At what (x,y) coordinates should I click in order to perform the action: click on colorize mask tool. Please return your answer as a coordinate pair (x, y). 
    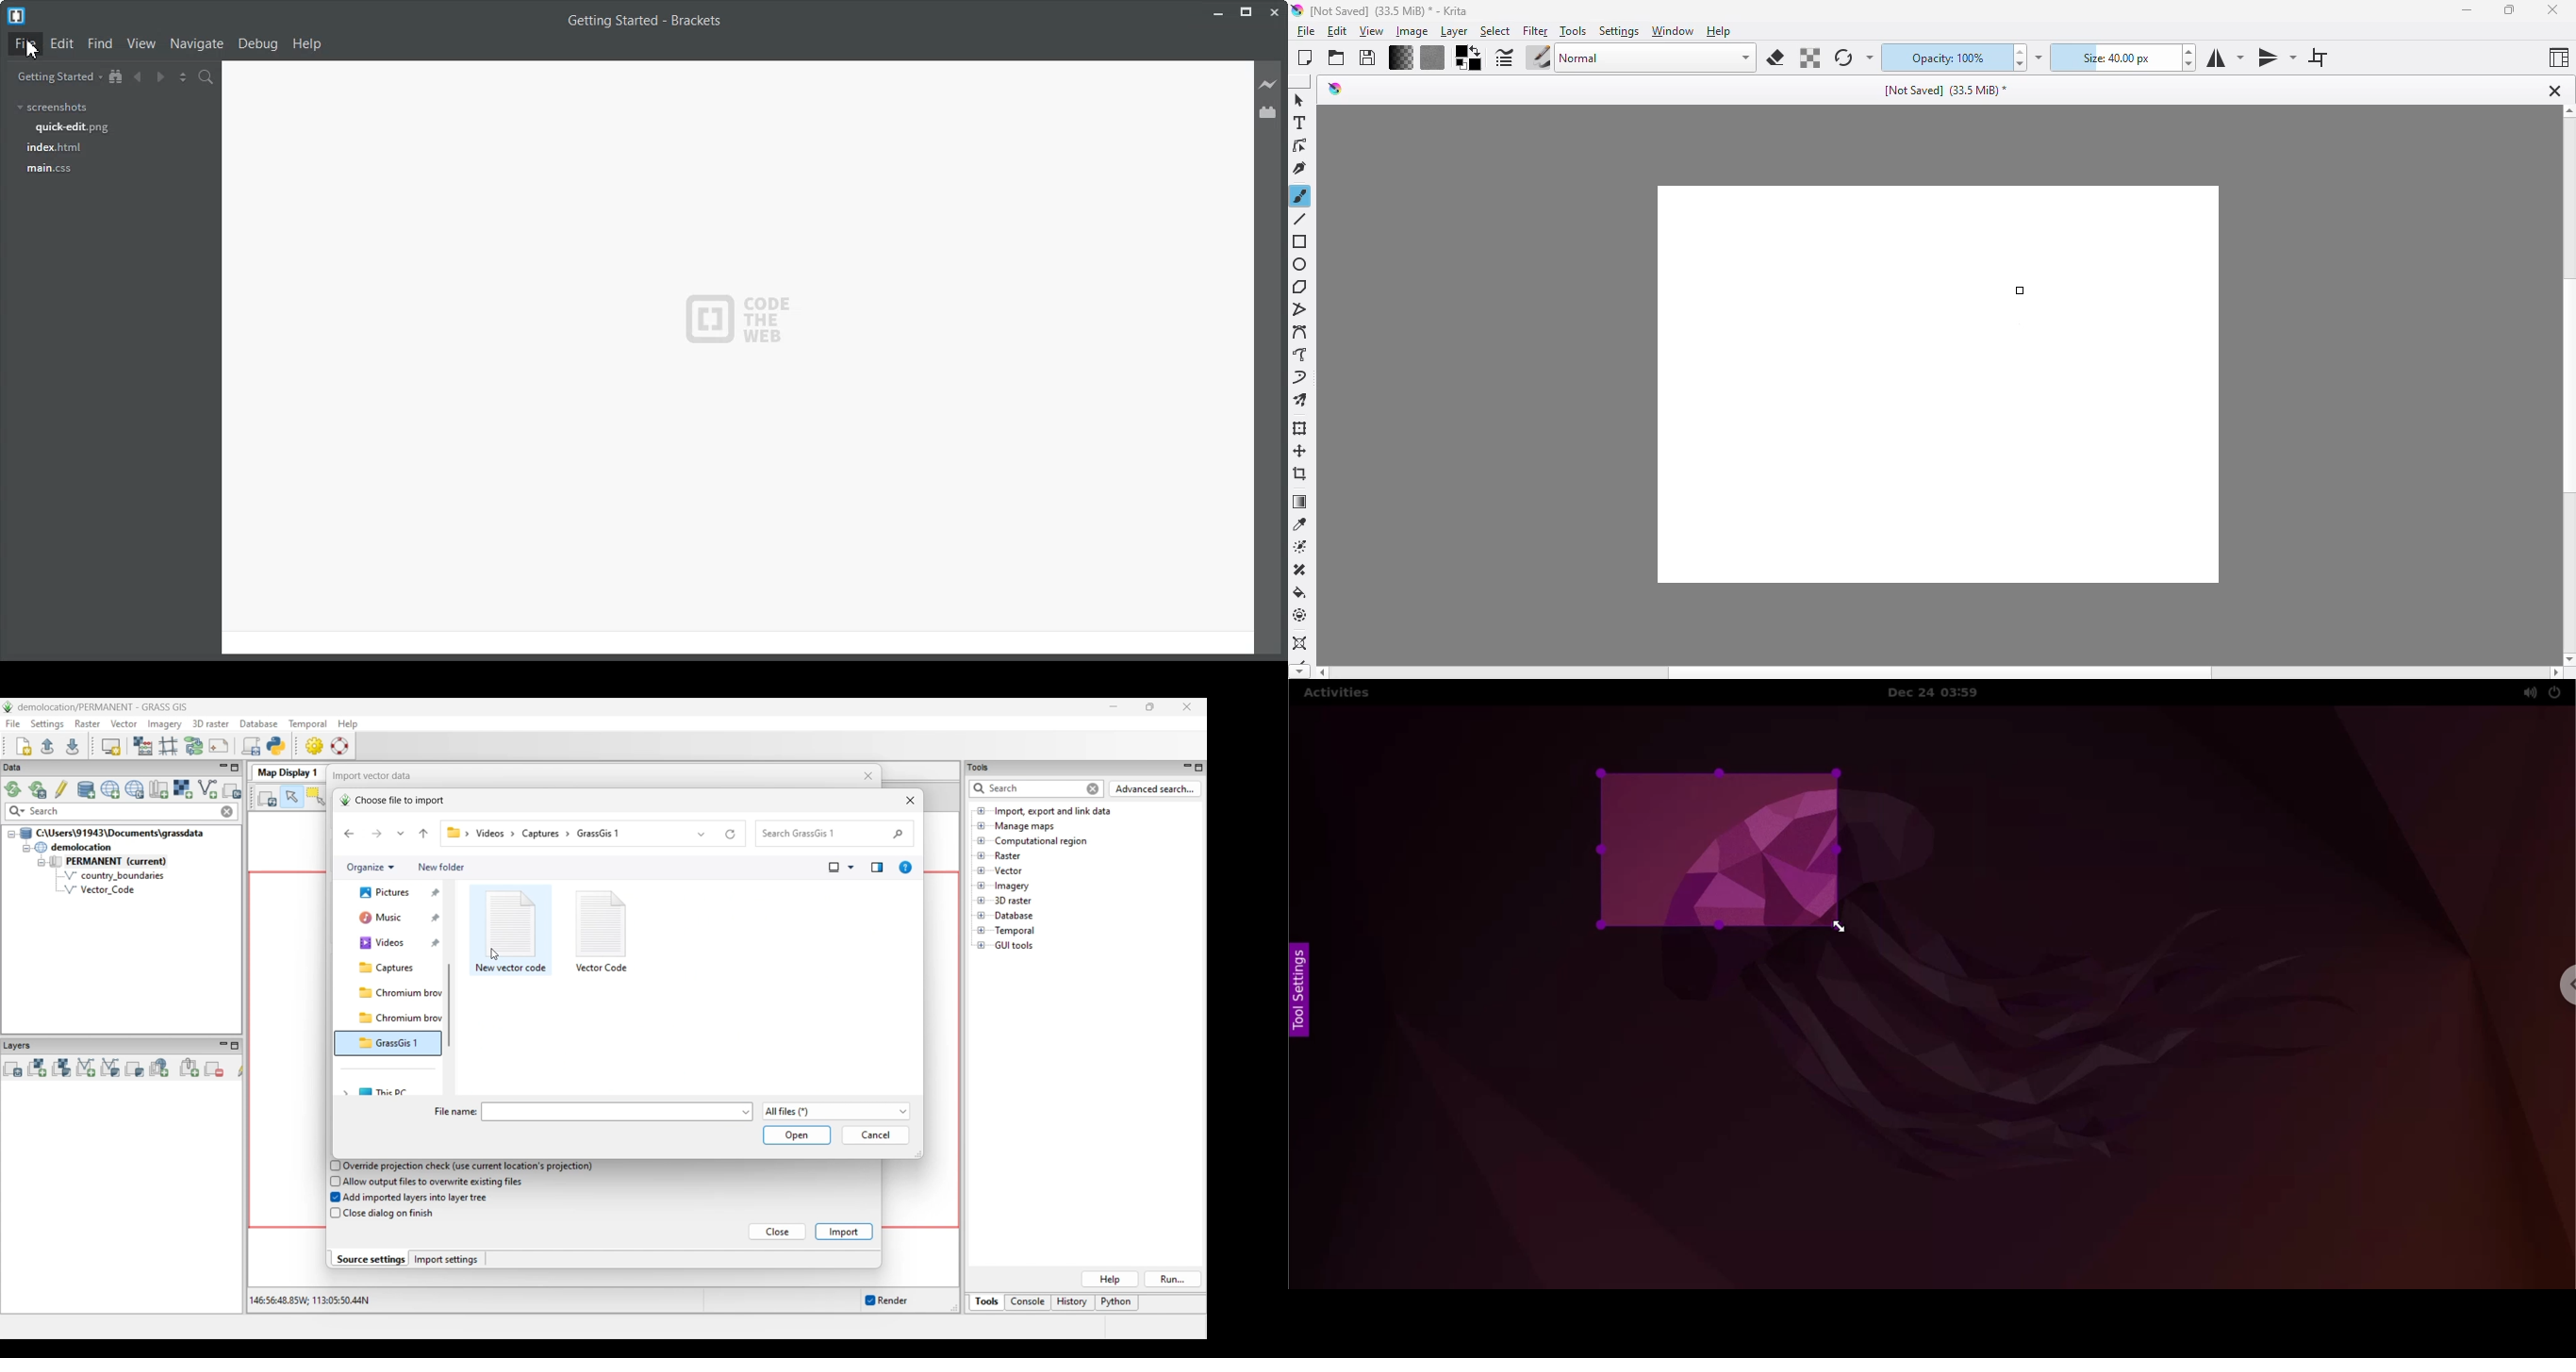
    Looking at the image, I should click on (1302, 547).